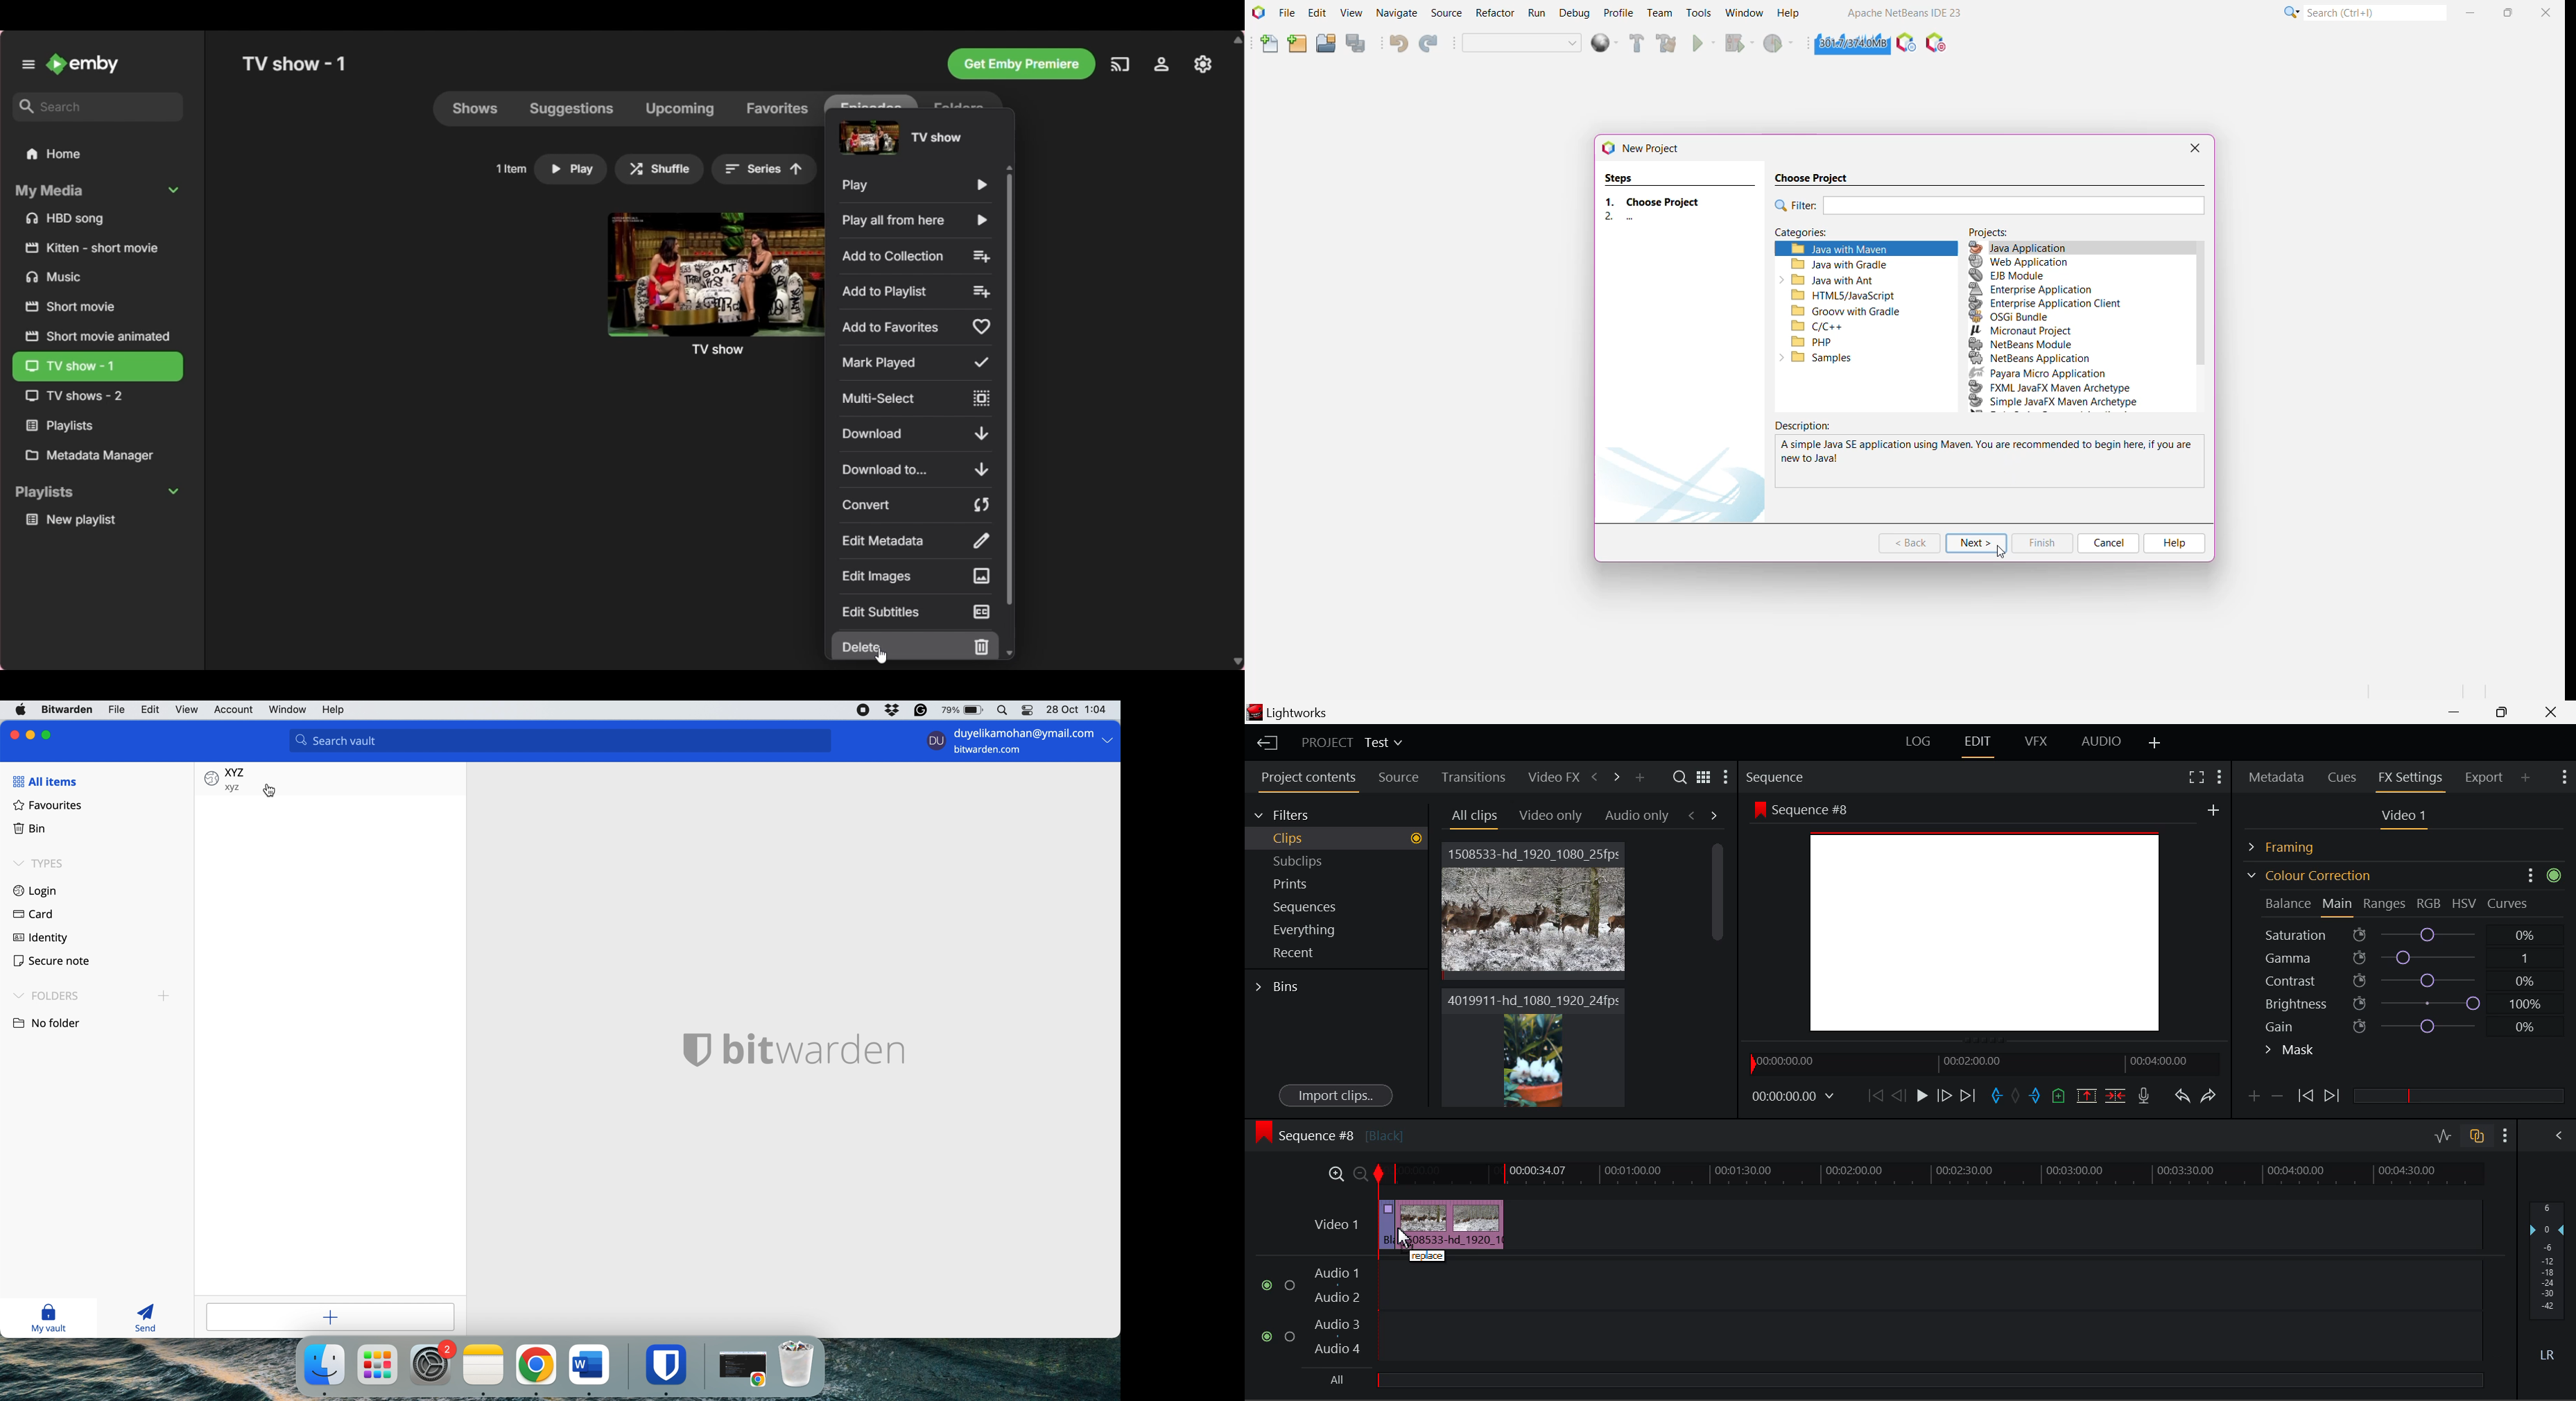 This screenshot has height=1428, width=2576. I want to click on Remove All Marks, so click(2017, 1097).